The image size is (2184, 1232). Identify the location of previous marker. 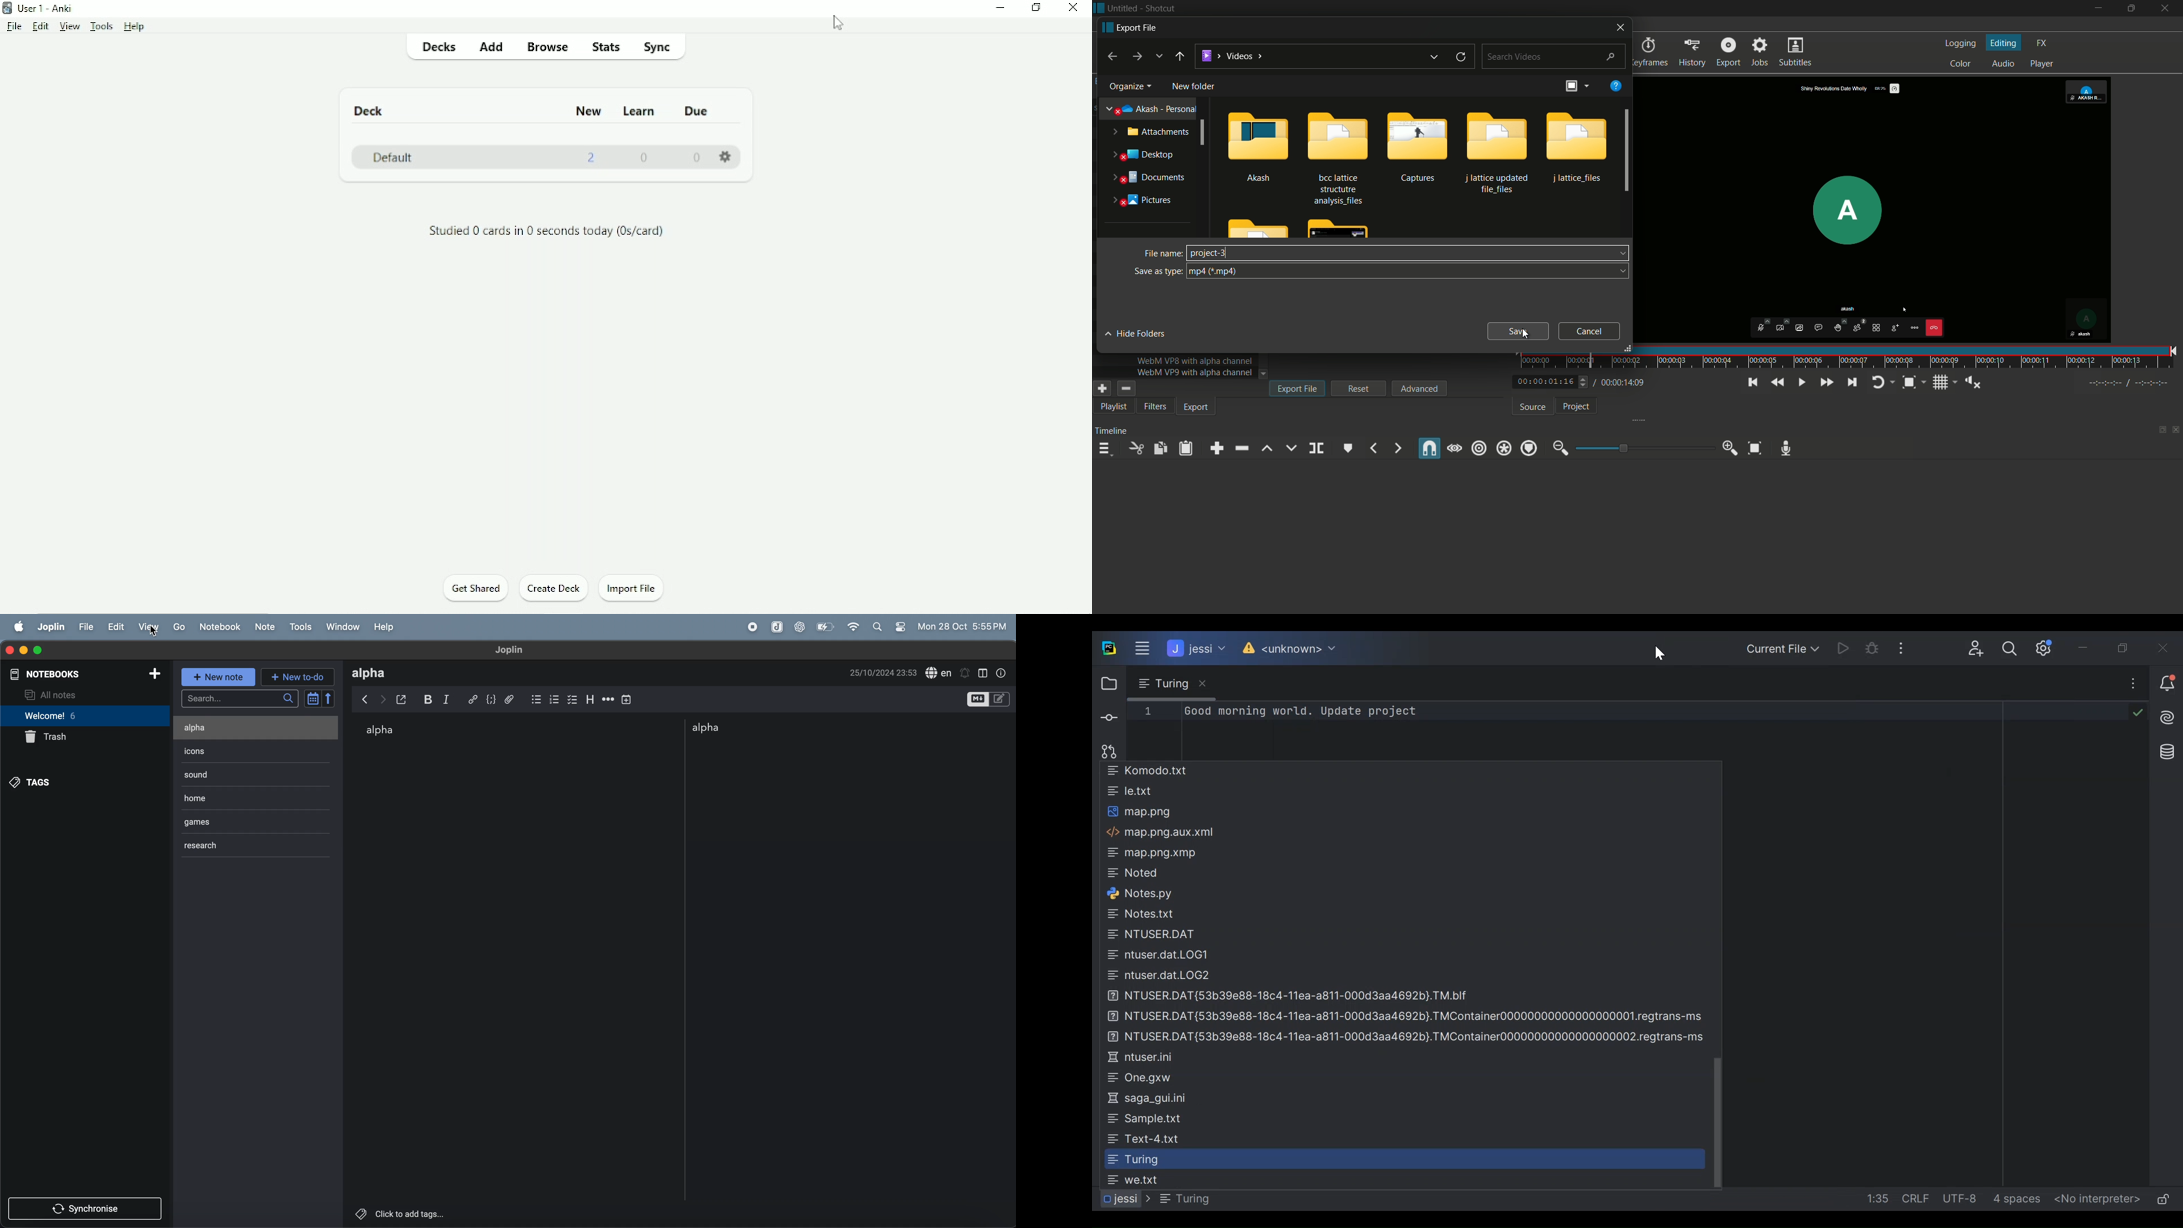
(1373, 448).